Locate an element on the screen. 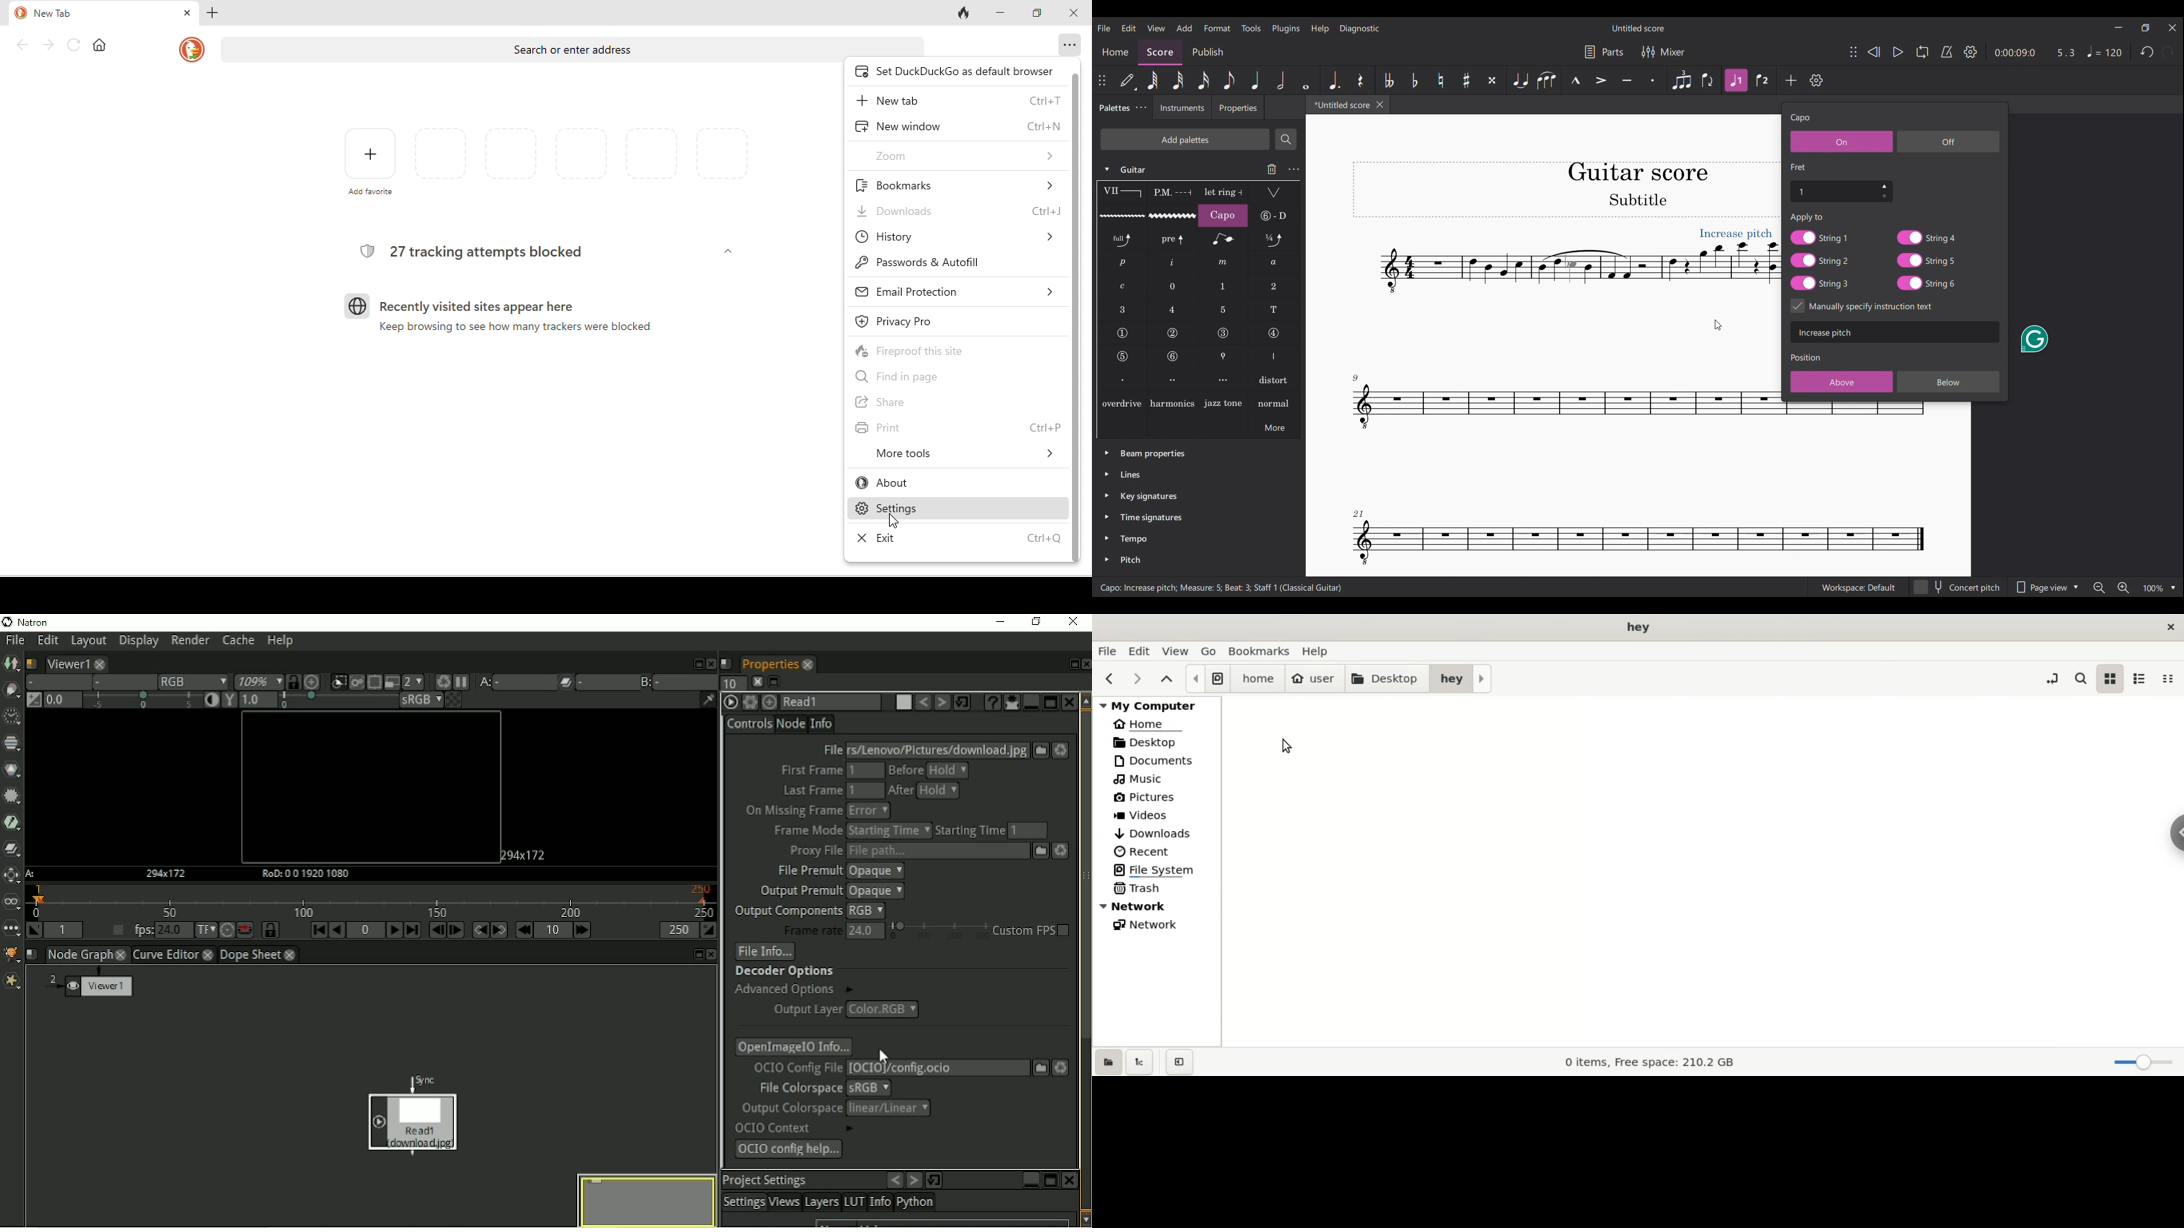  ReadOIIO Version 2.0 is located at coordinates (993, 701).